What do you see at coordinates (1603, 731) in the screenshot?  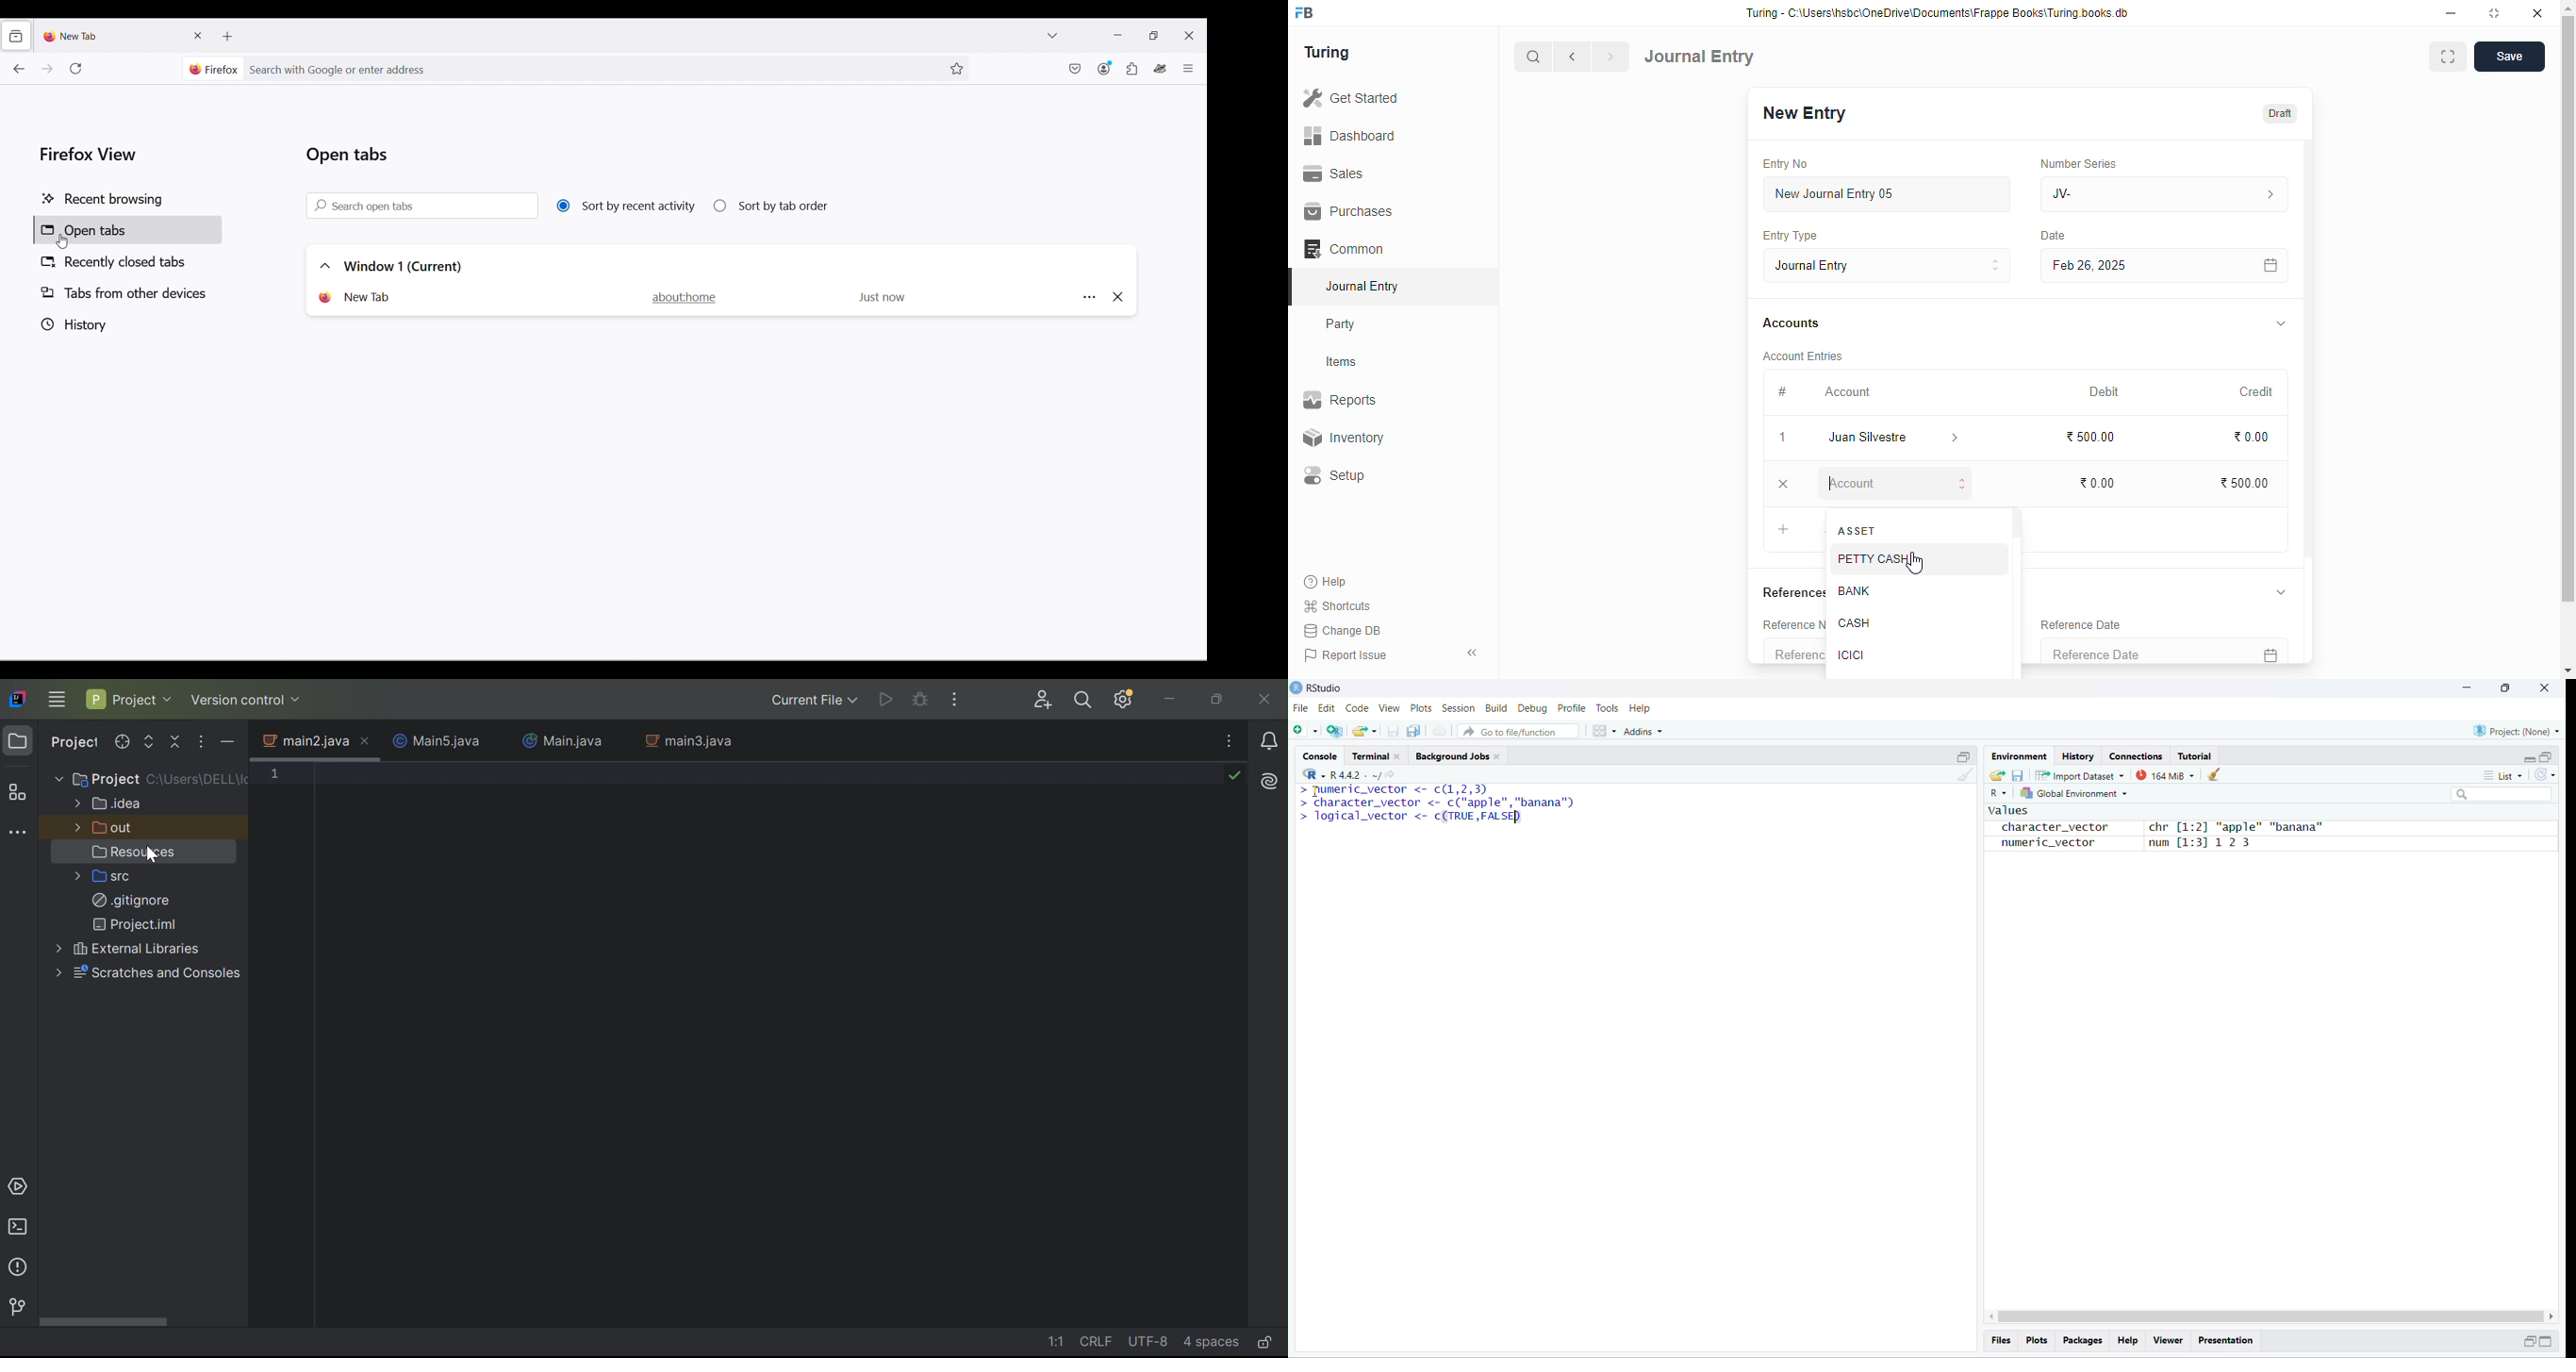 I see `workspace panes` at bounding box center [1603, 731].